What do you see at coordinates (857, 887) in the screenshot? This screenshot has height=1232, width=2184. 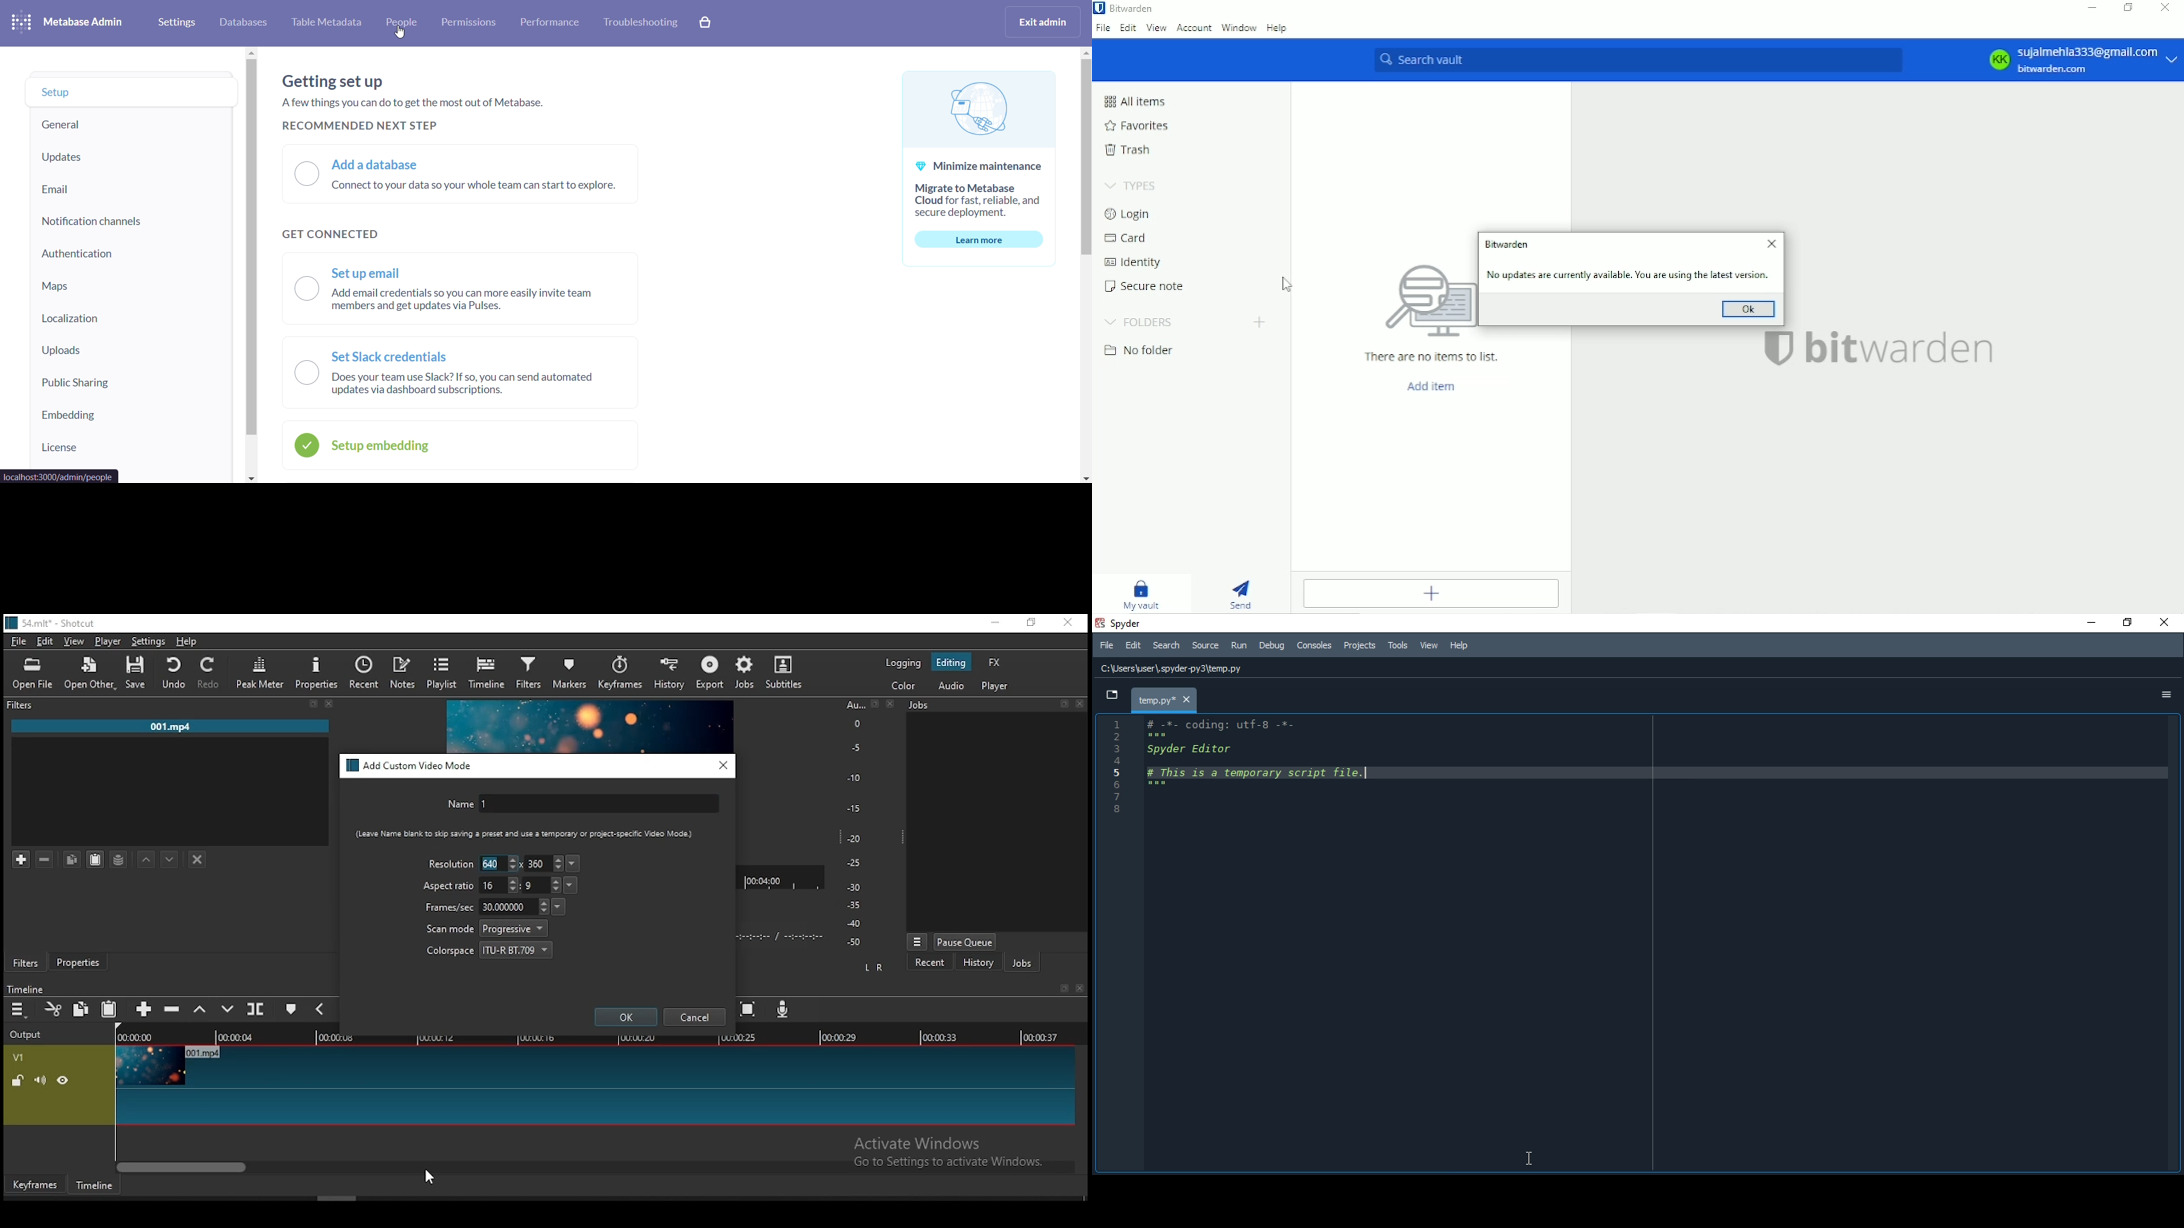 I see `-30` at bounding box center [857, 887].